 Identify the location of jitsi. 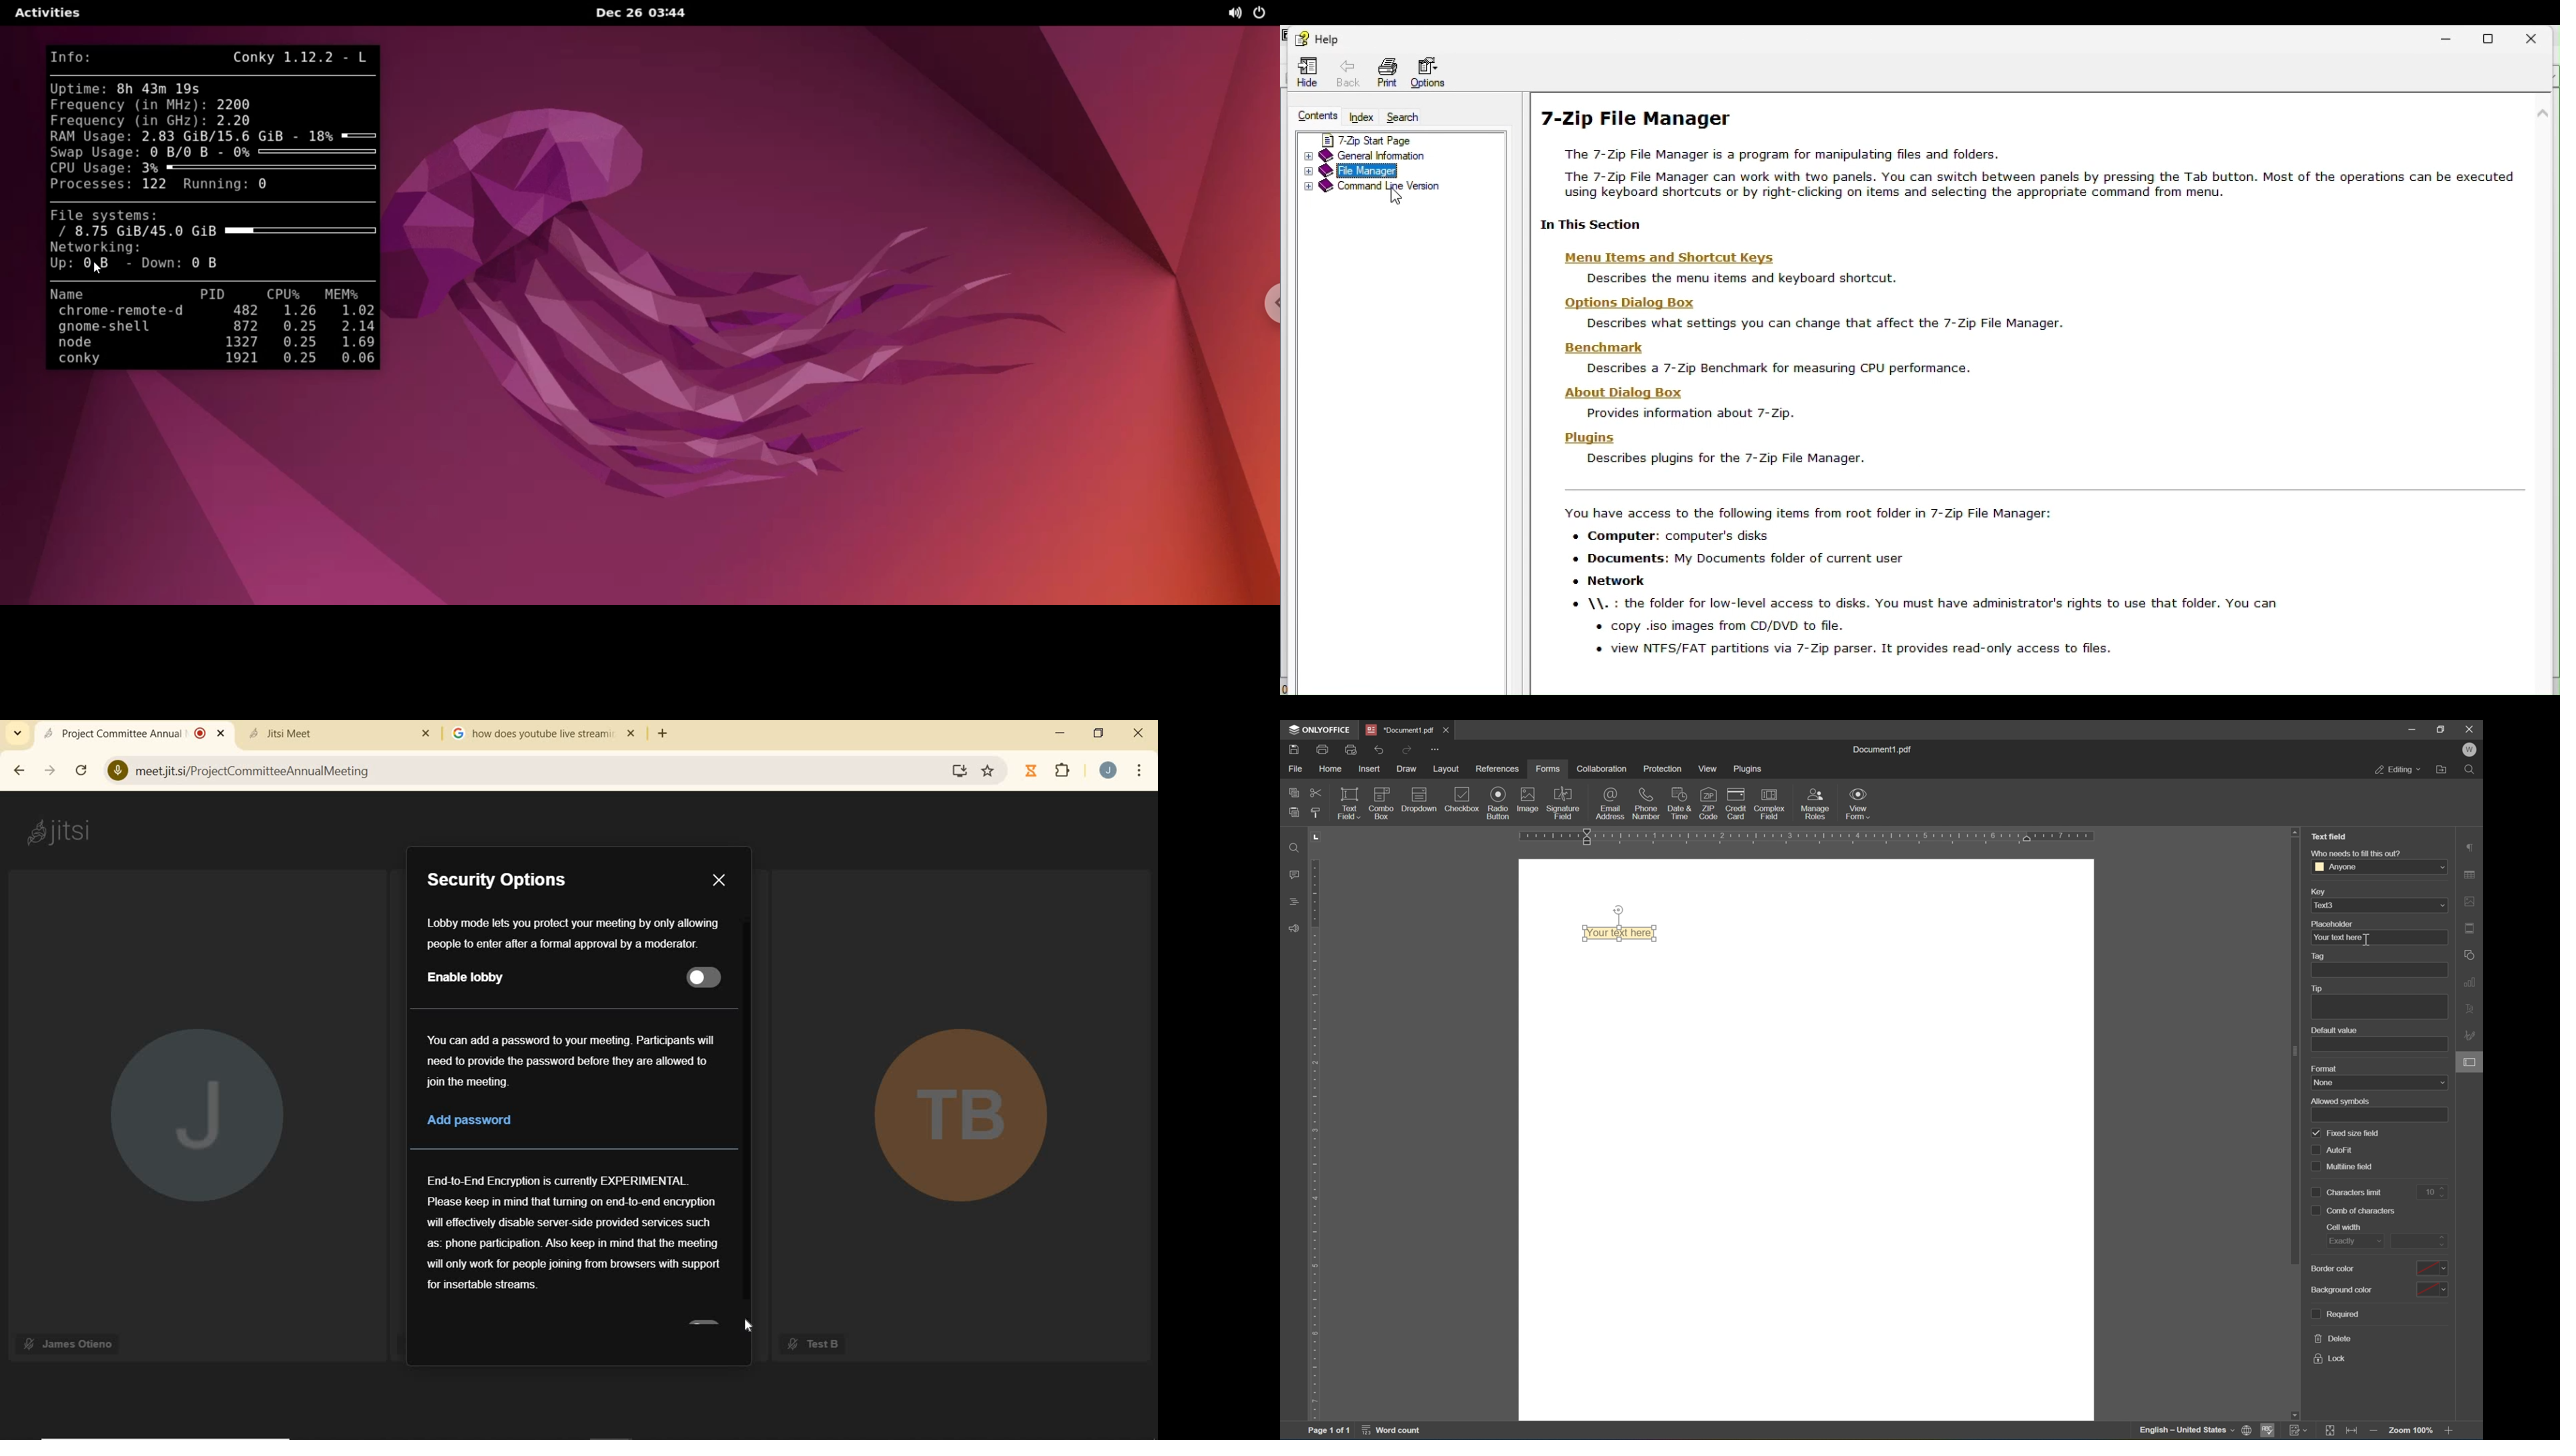
(63, 832).